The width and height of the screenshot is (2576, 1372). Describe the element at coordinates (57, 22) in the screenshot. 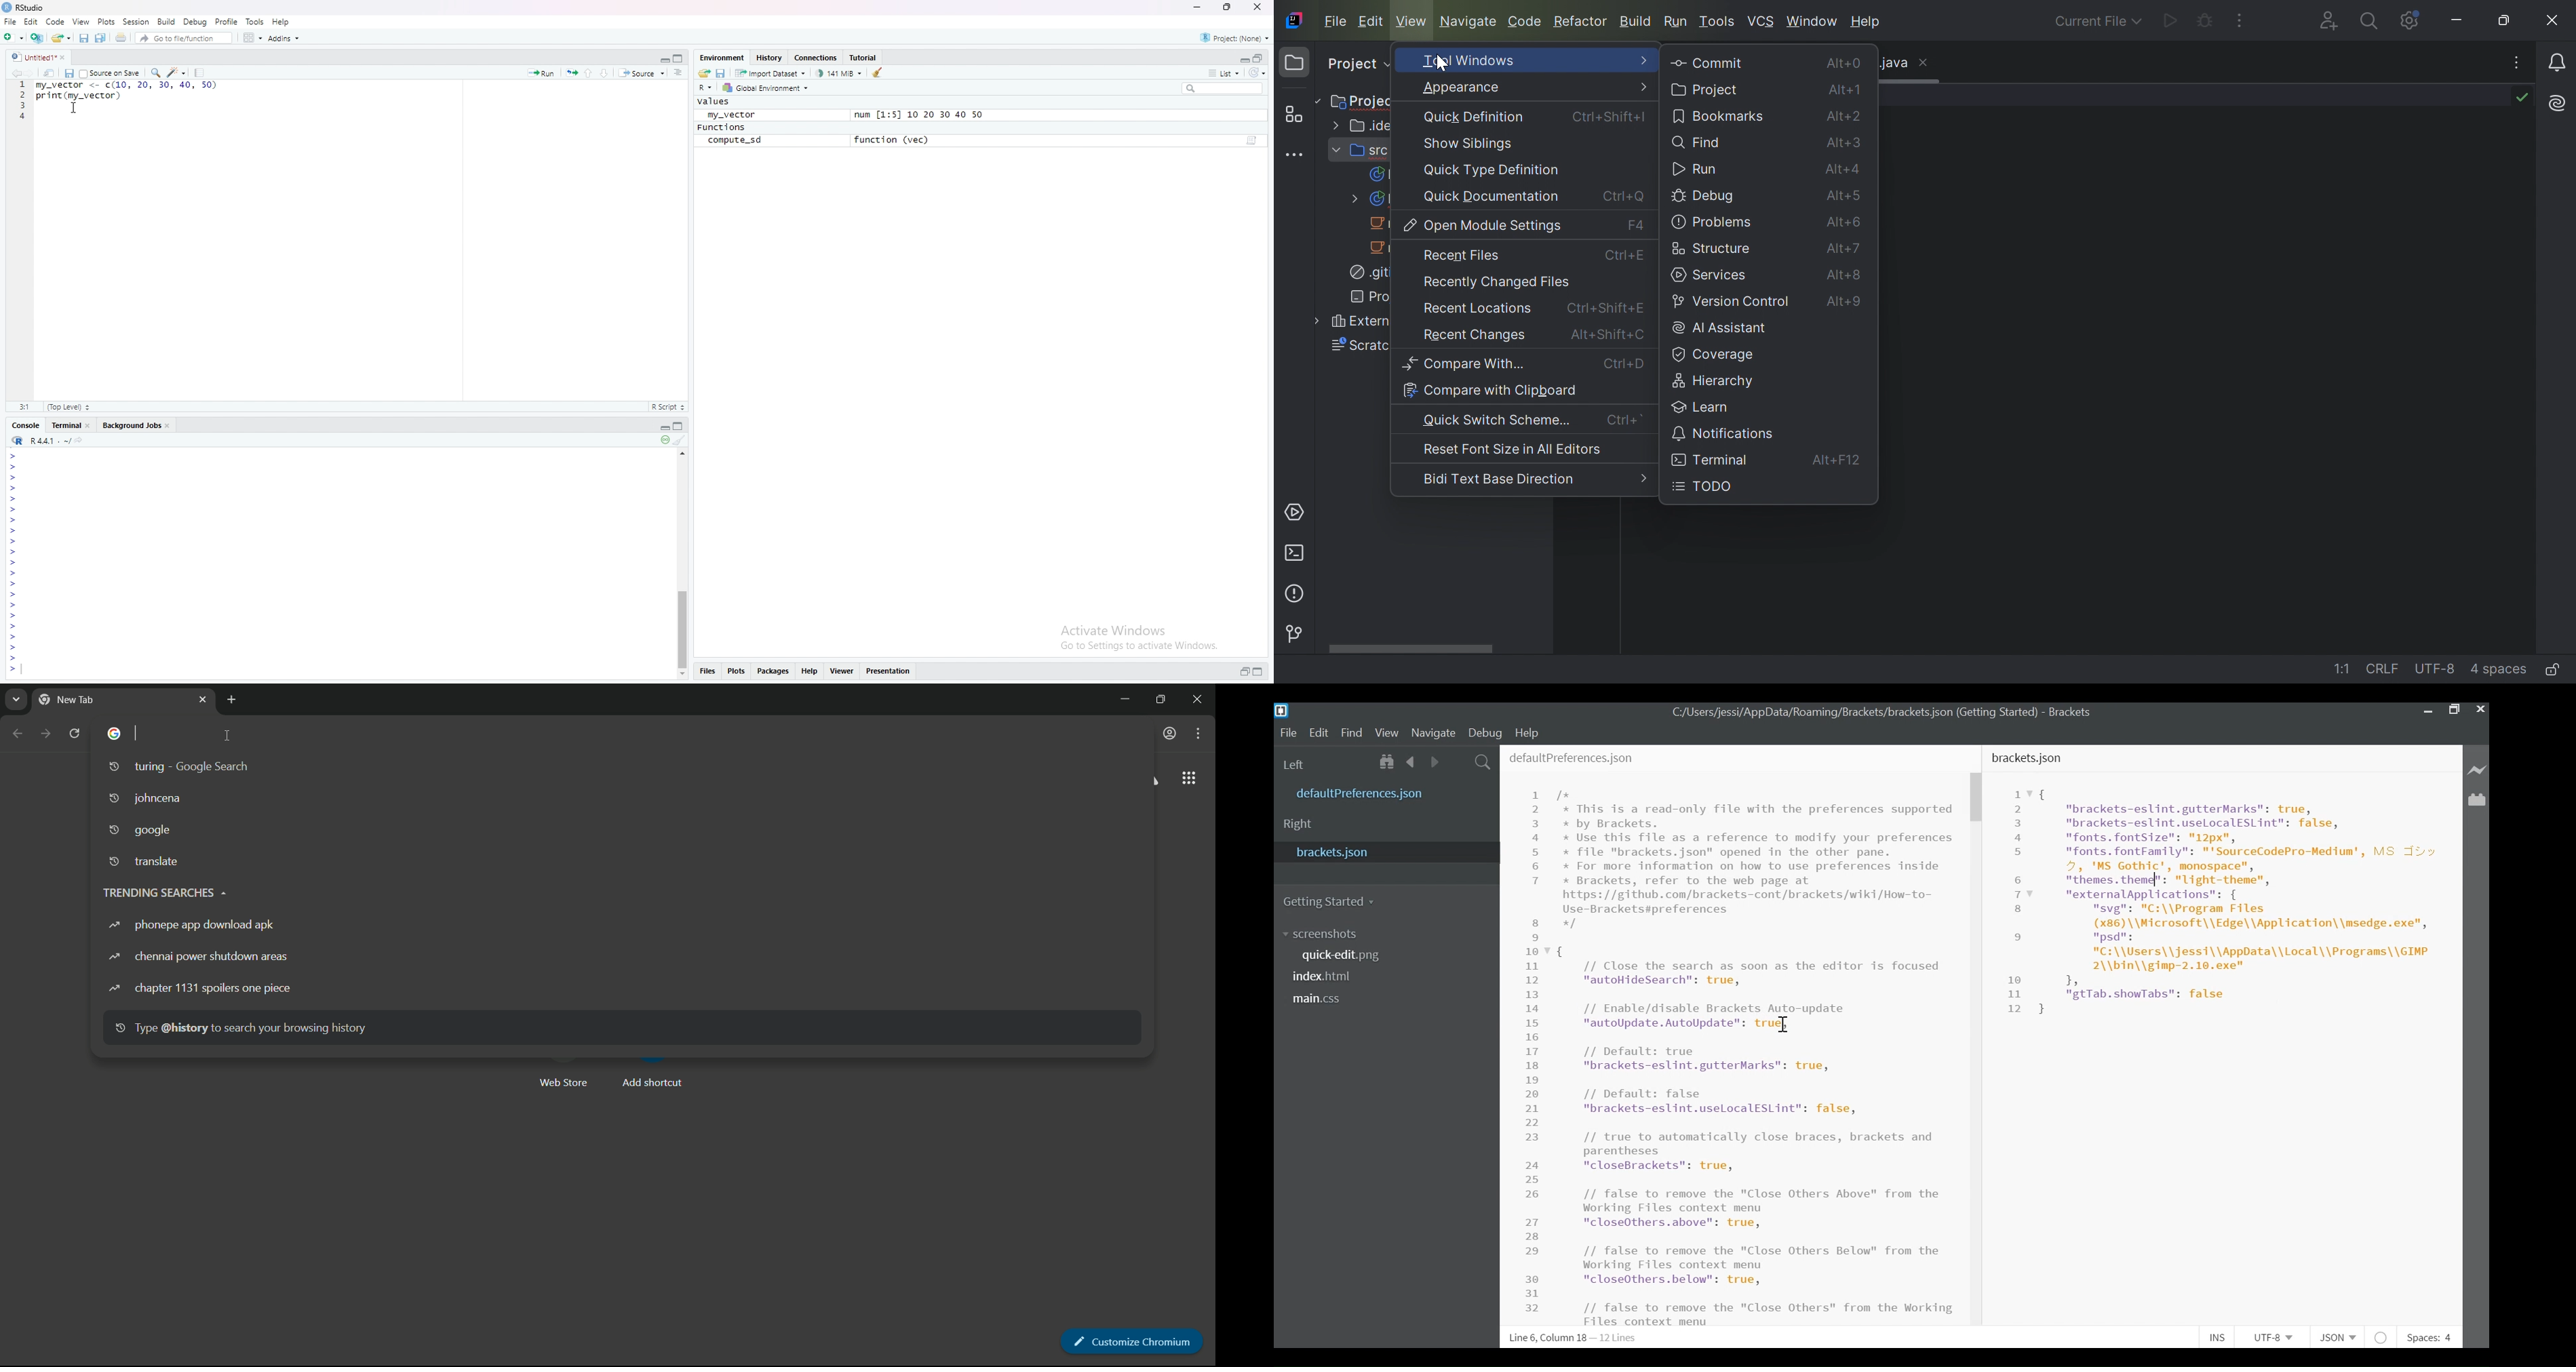

I see `Code` at that location.